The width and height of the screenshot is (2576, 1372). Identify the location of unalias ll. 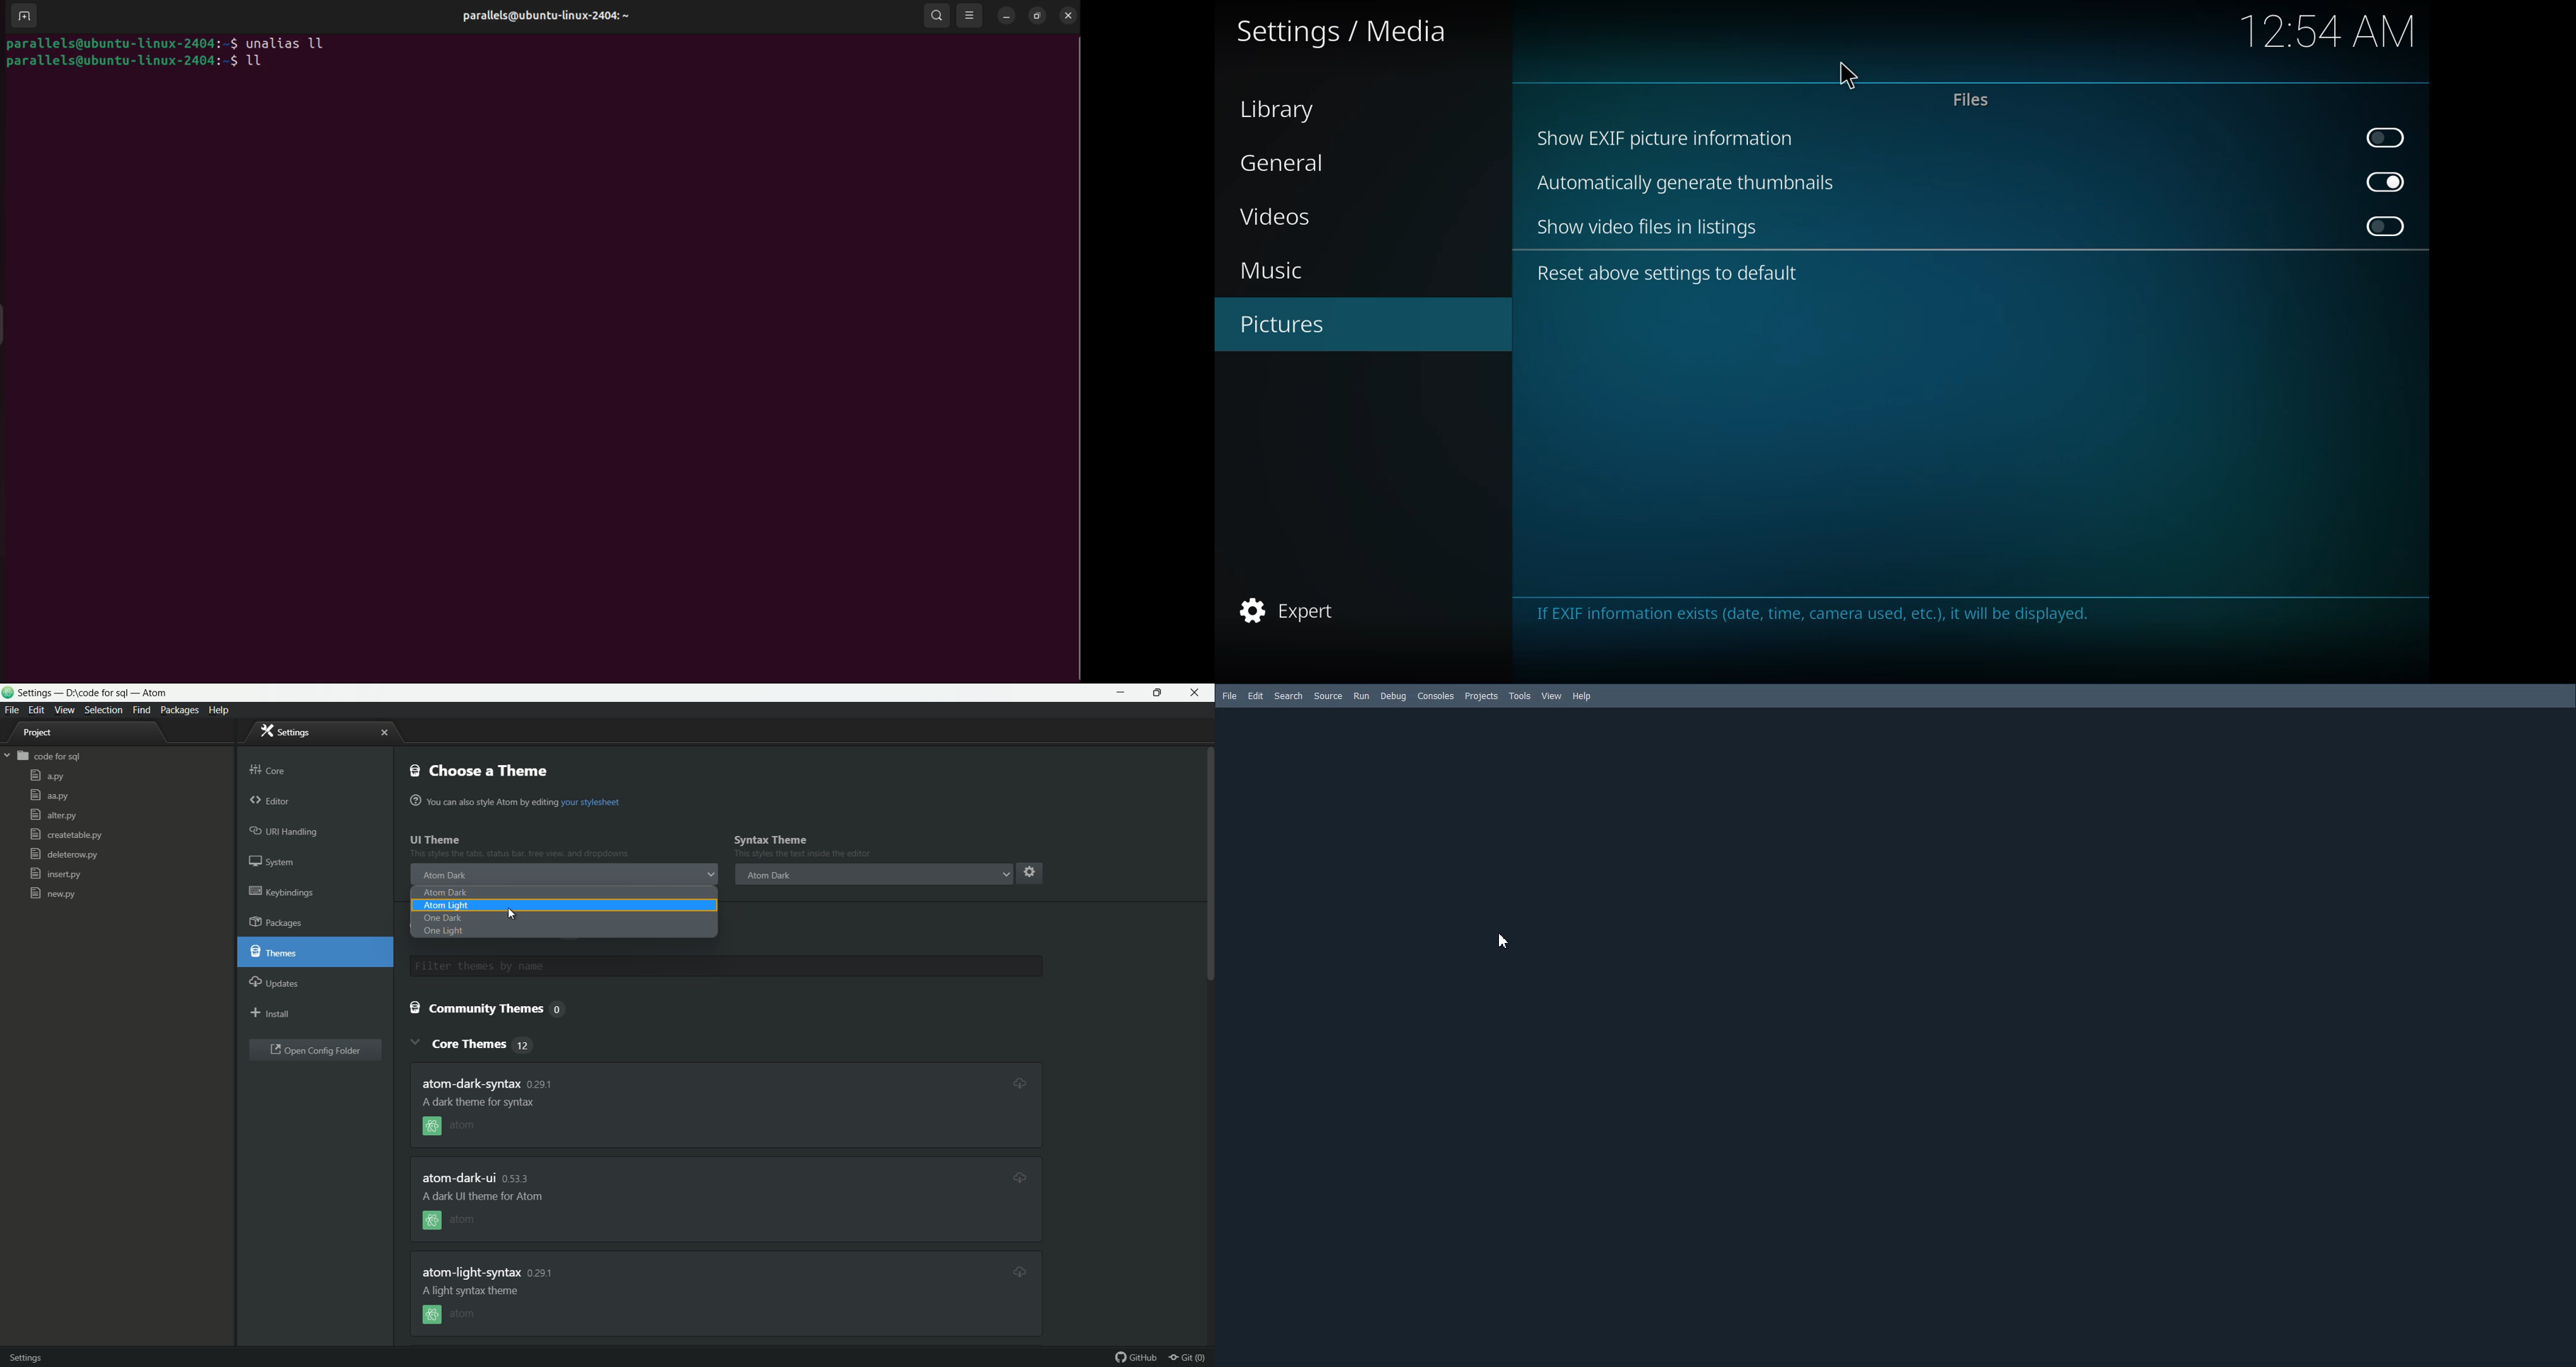
(285, 43).